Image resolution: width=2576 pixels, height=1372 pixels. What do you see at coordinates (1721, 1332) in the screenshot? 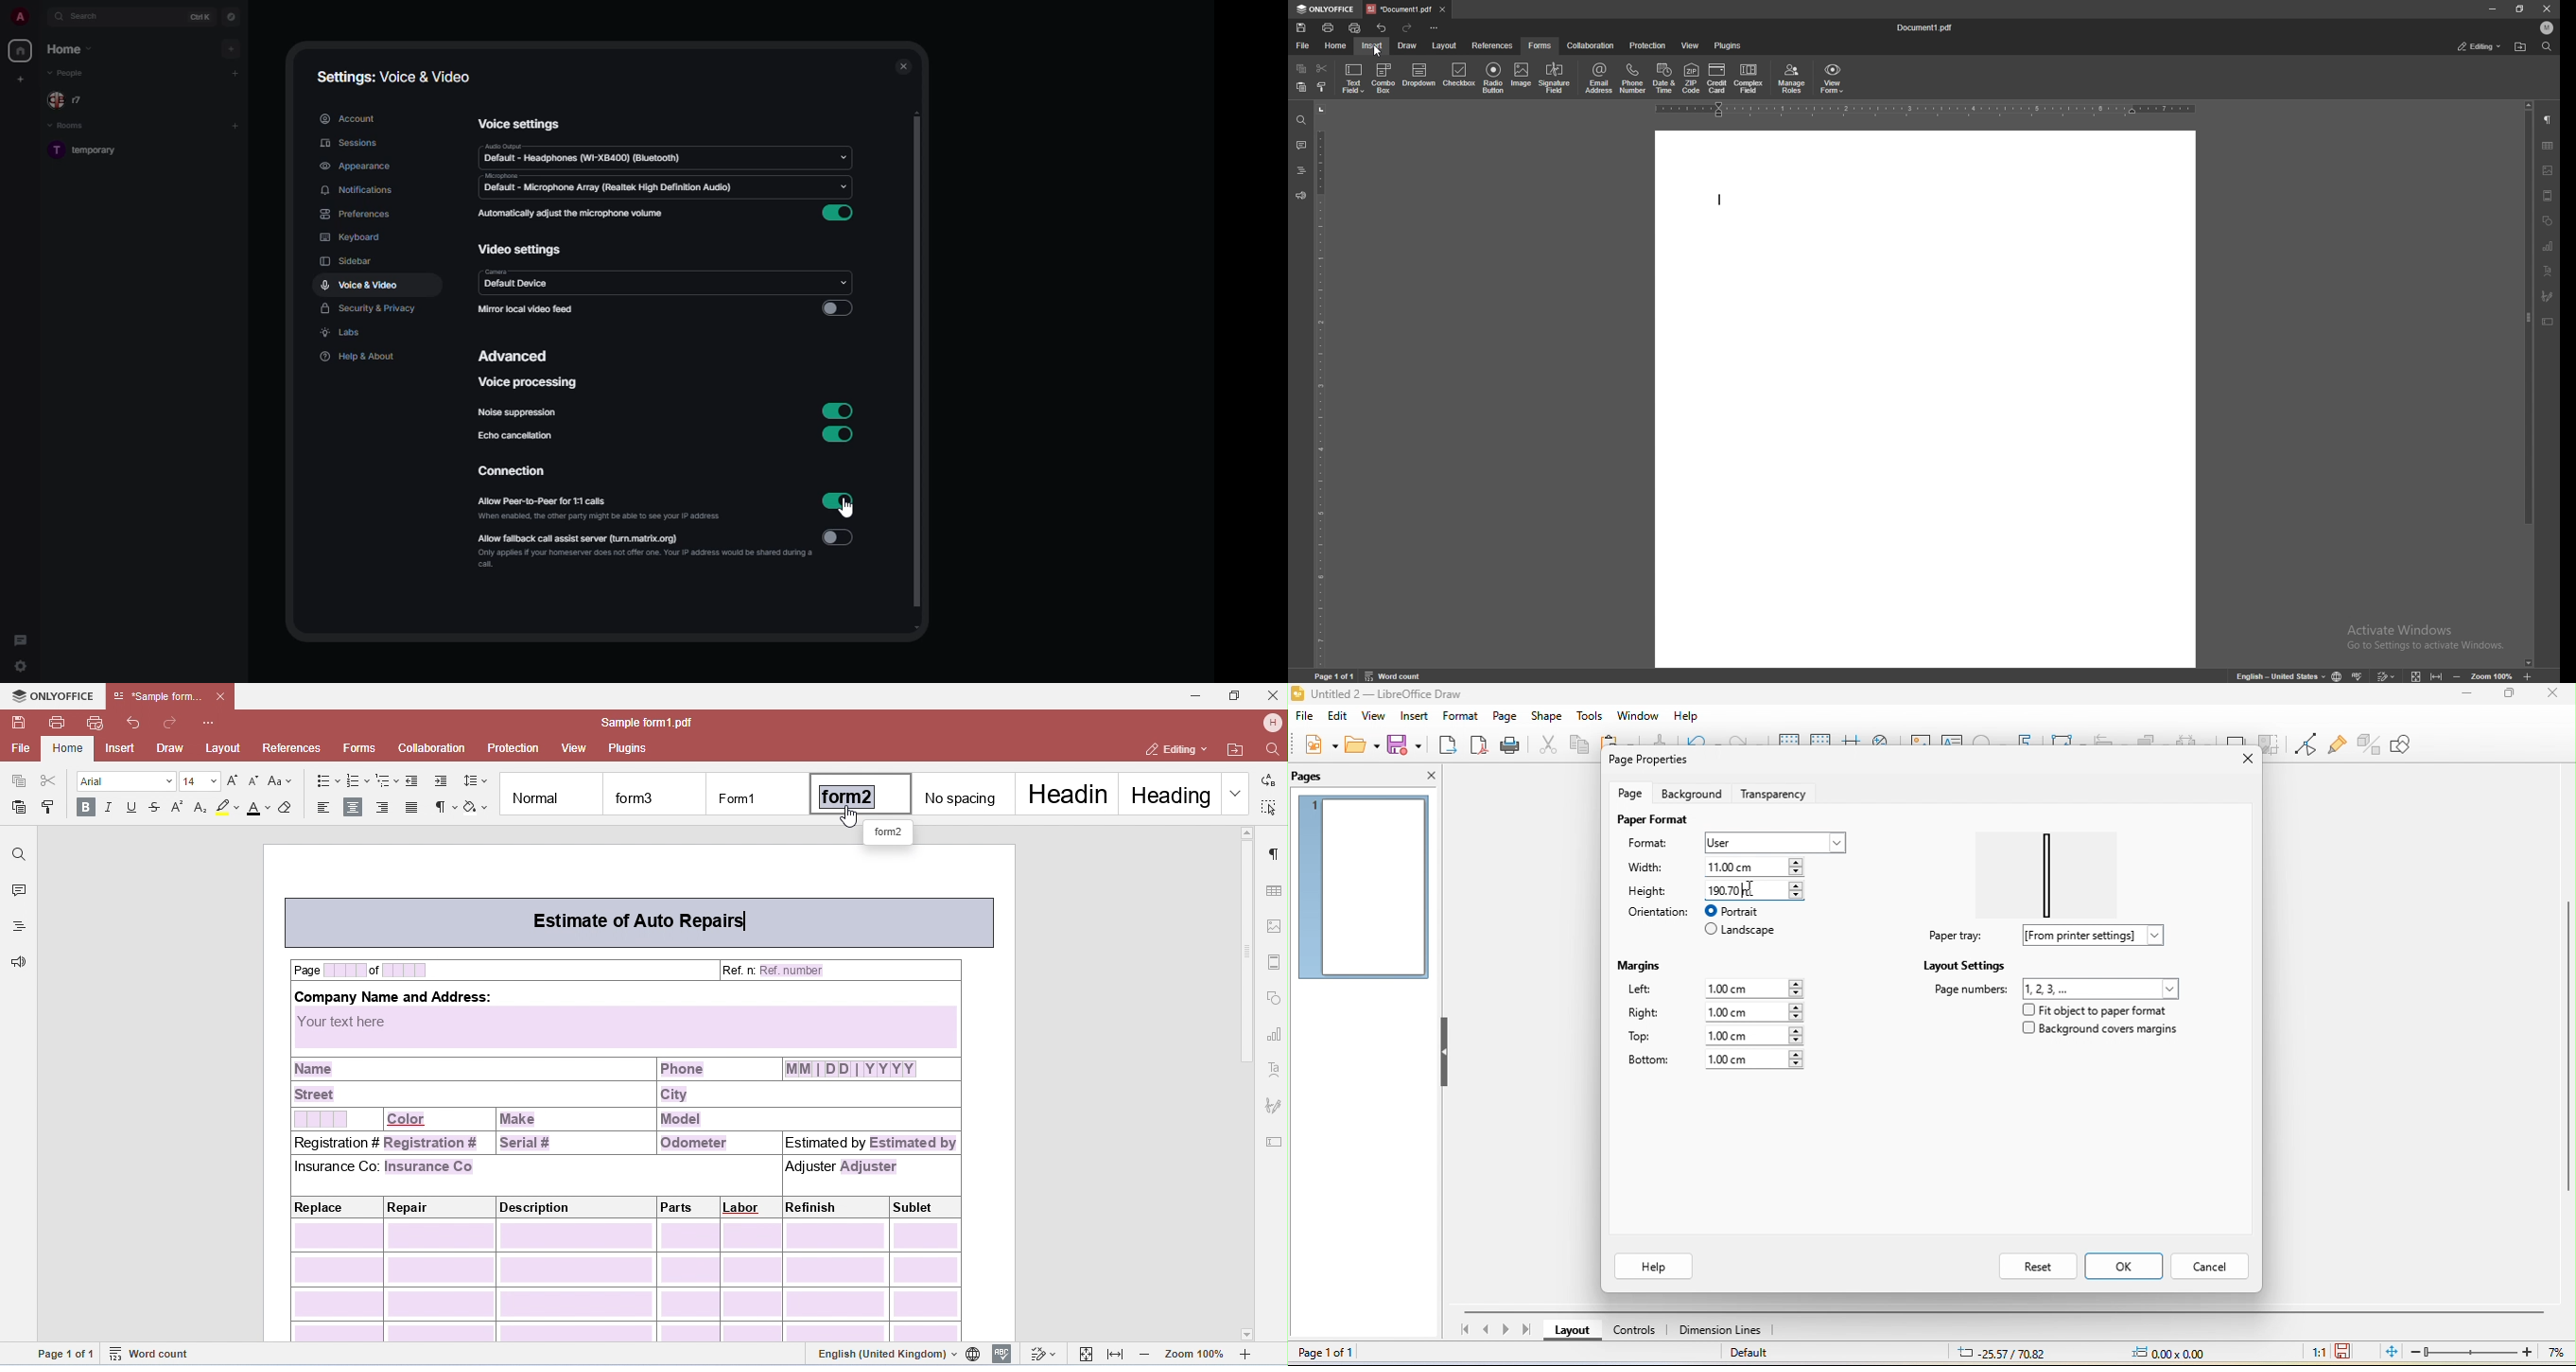
I see `dimension line` at bounding box center [1721, 1332].